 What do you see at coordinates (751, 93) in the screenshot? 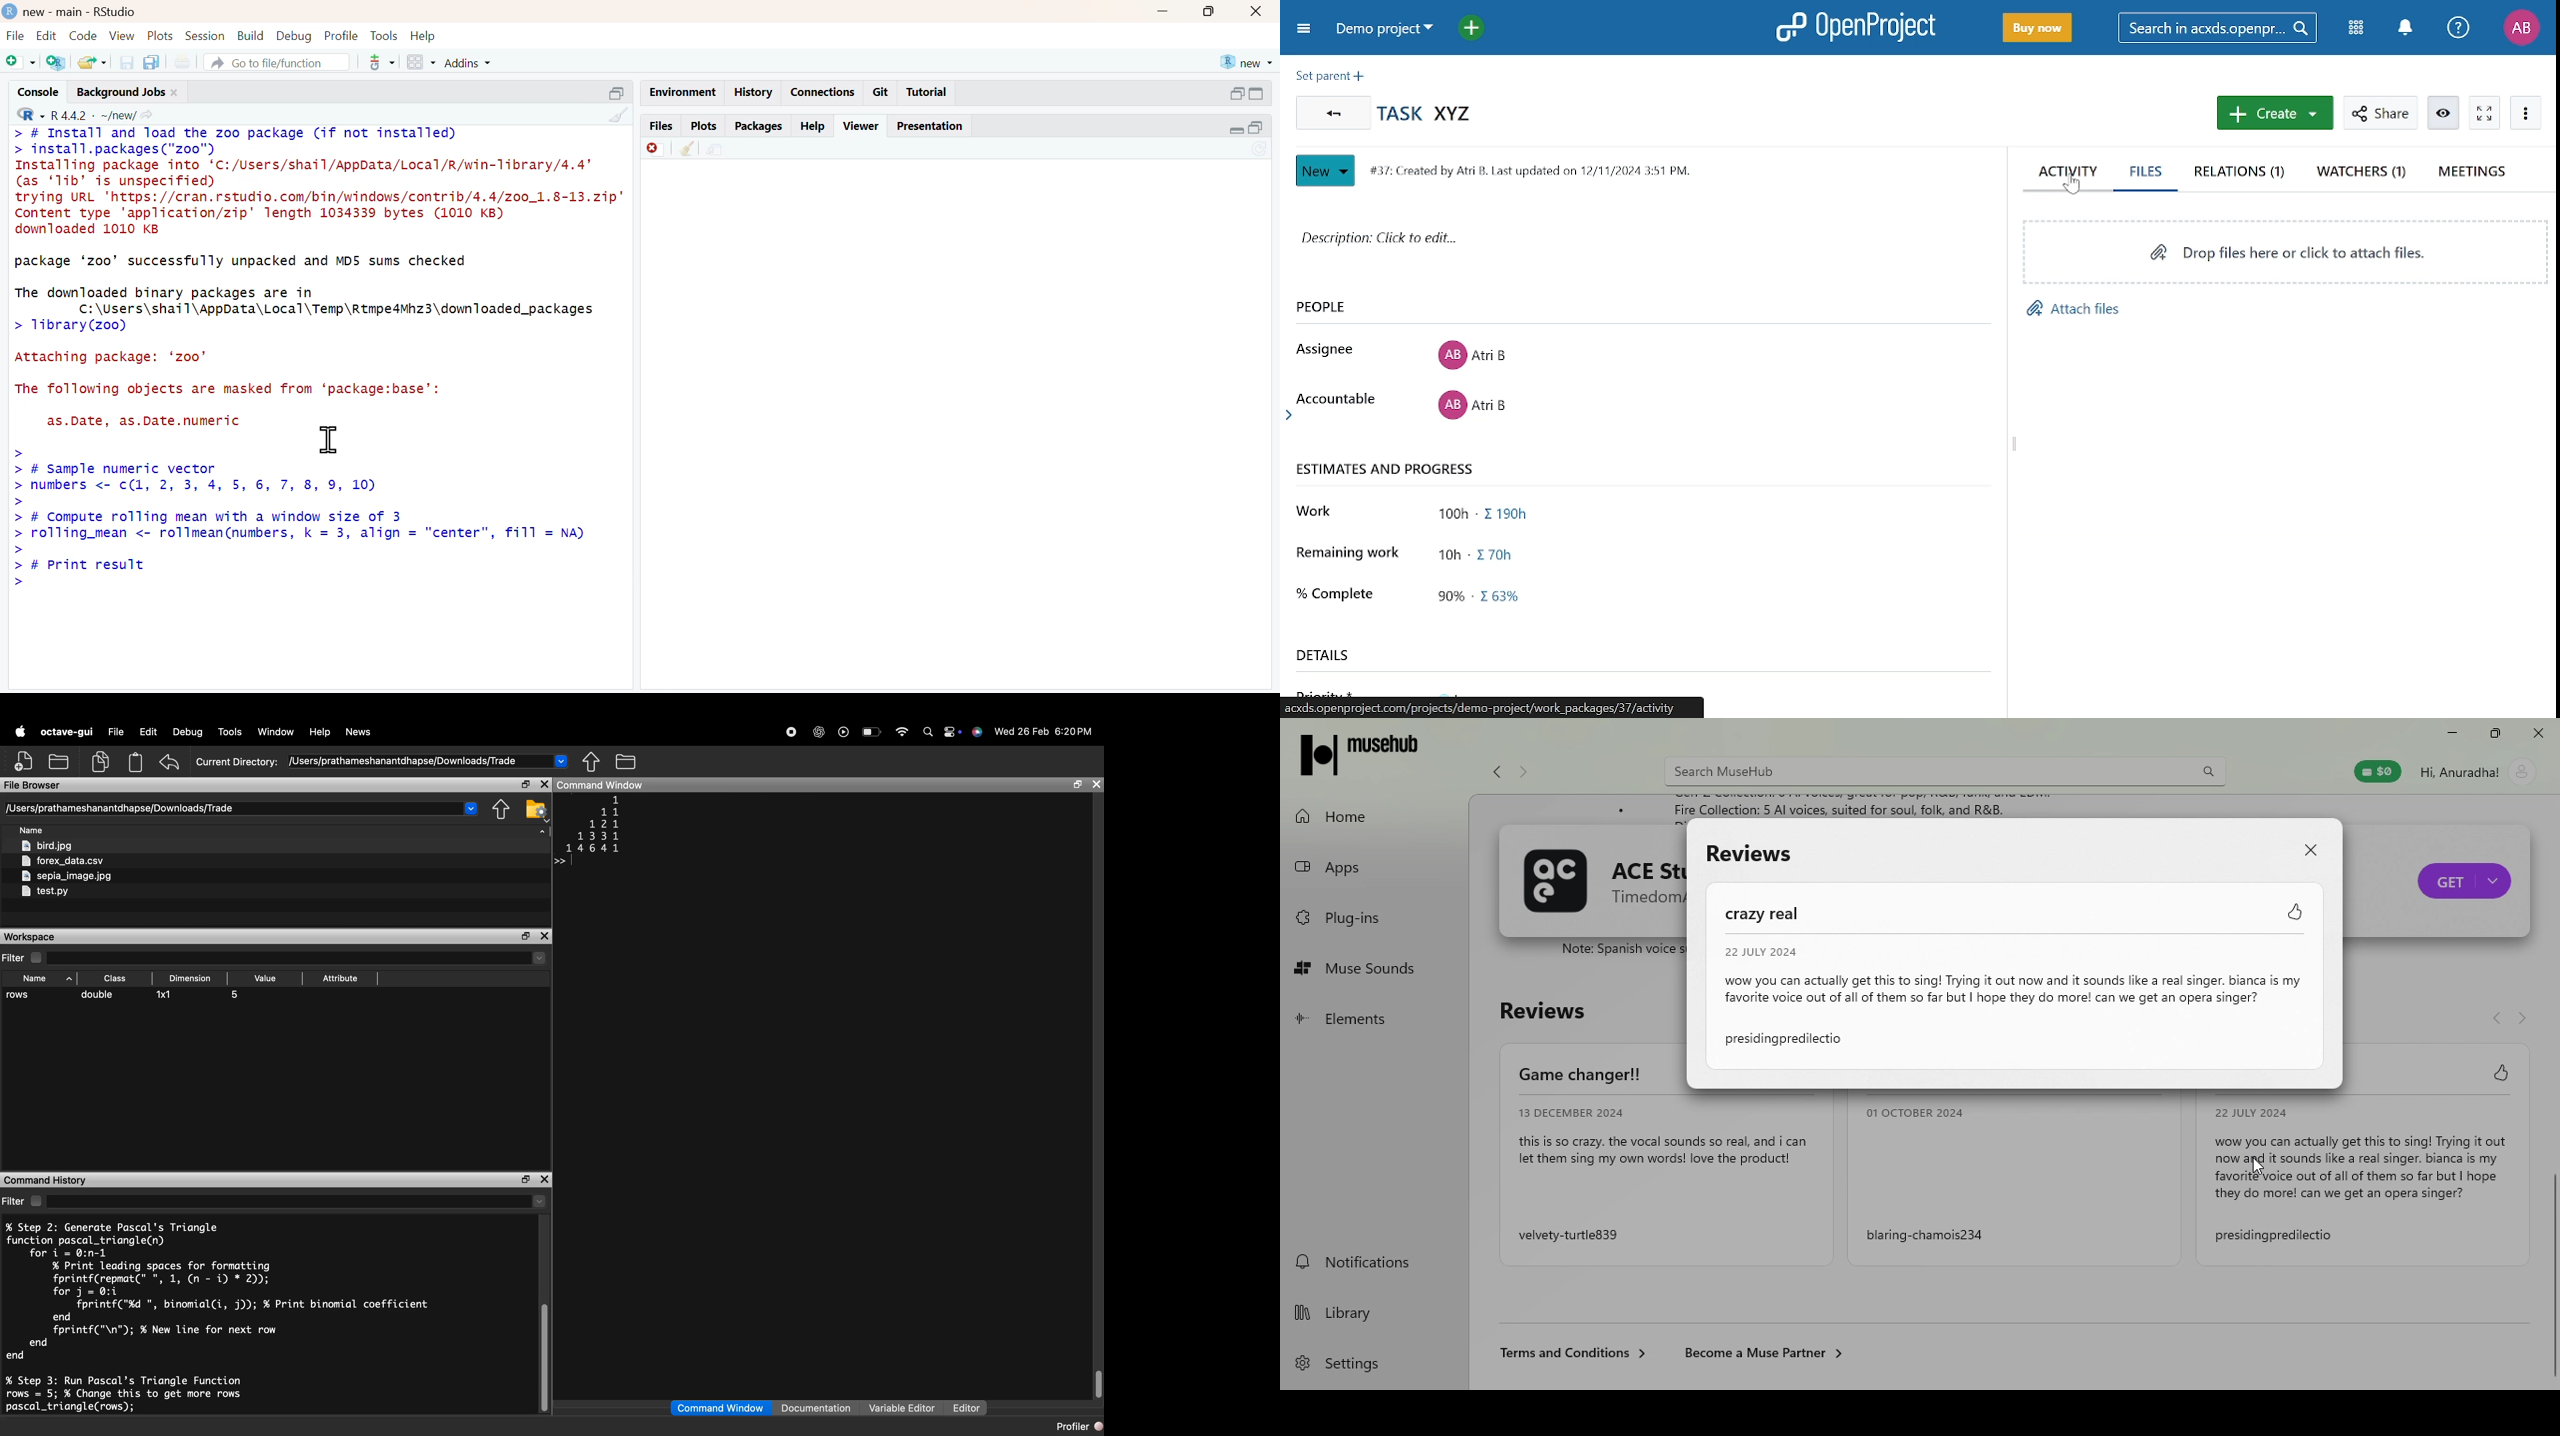
I see `history` at bounding box center [751, 93].